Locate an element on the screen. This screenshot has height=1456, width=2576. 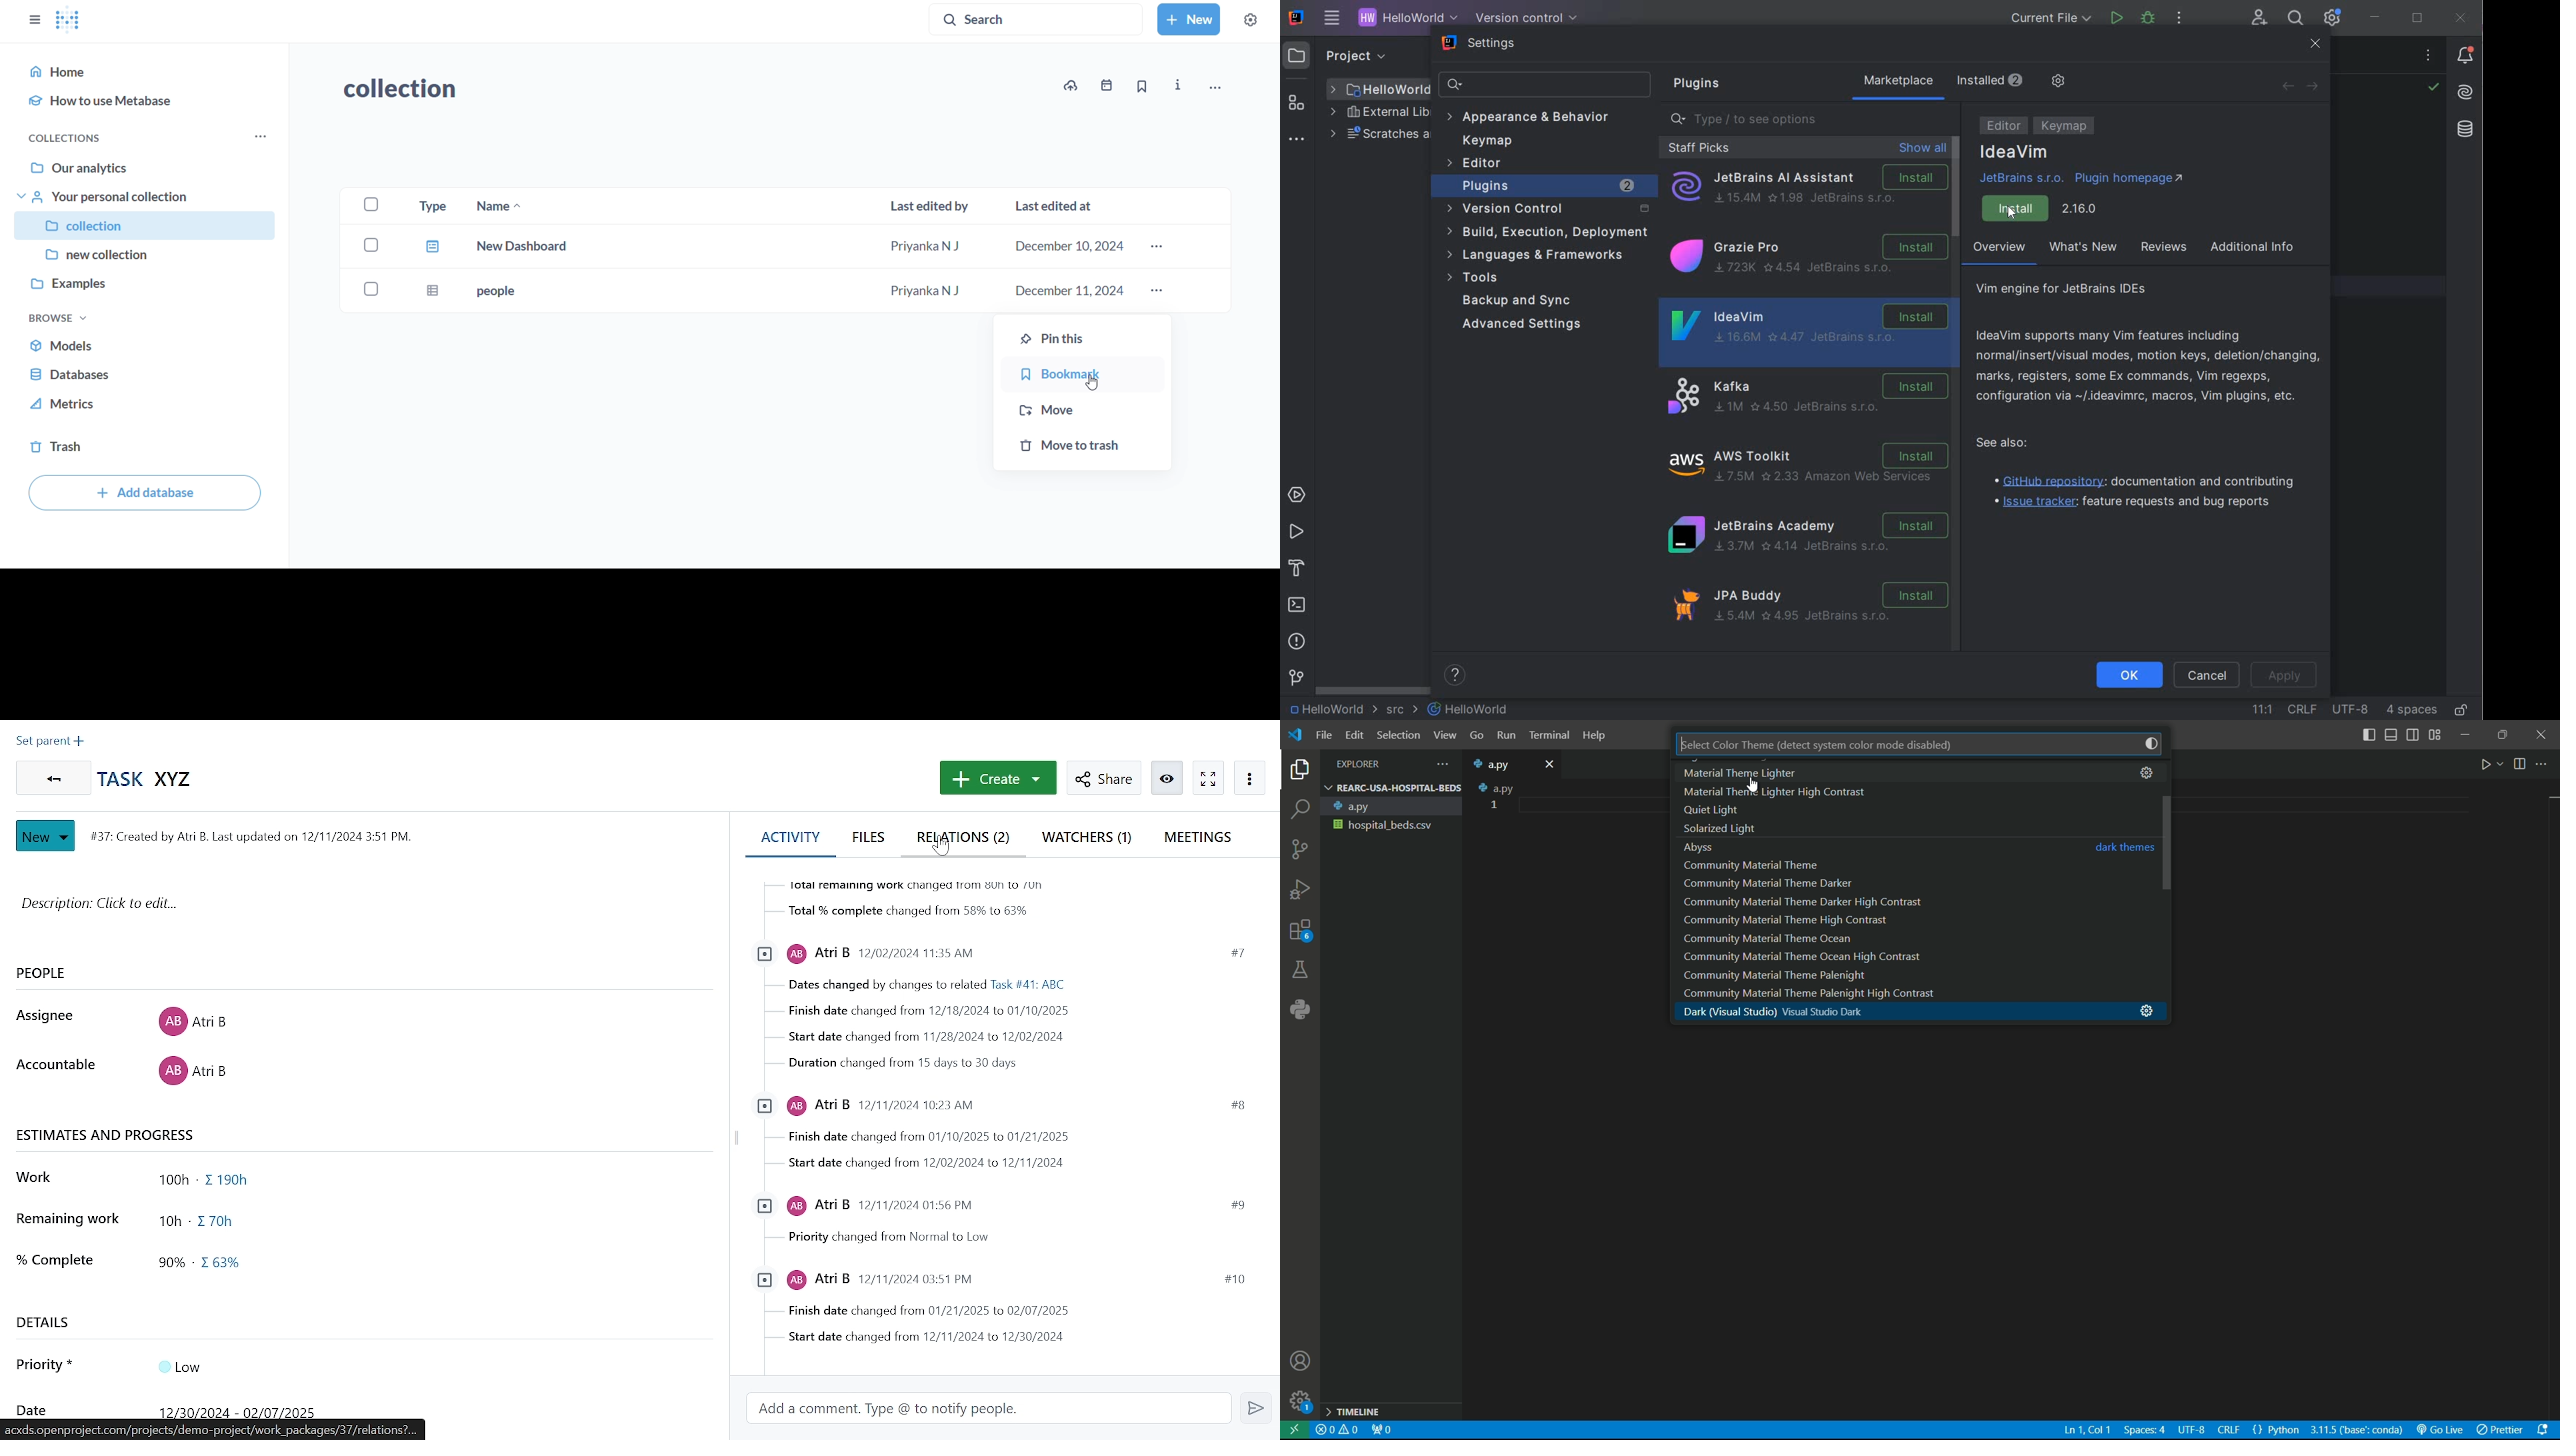
file menu is located at coordinates (1324, 735).